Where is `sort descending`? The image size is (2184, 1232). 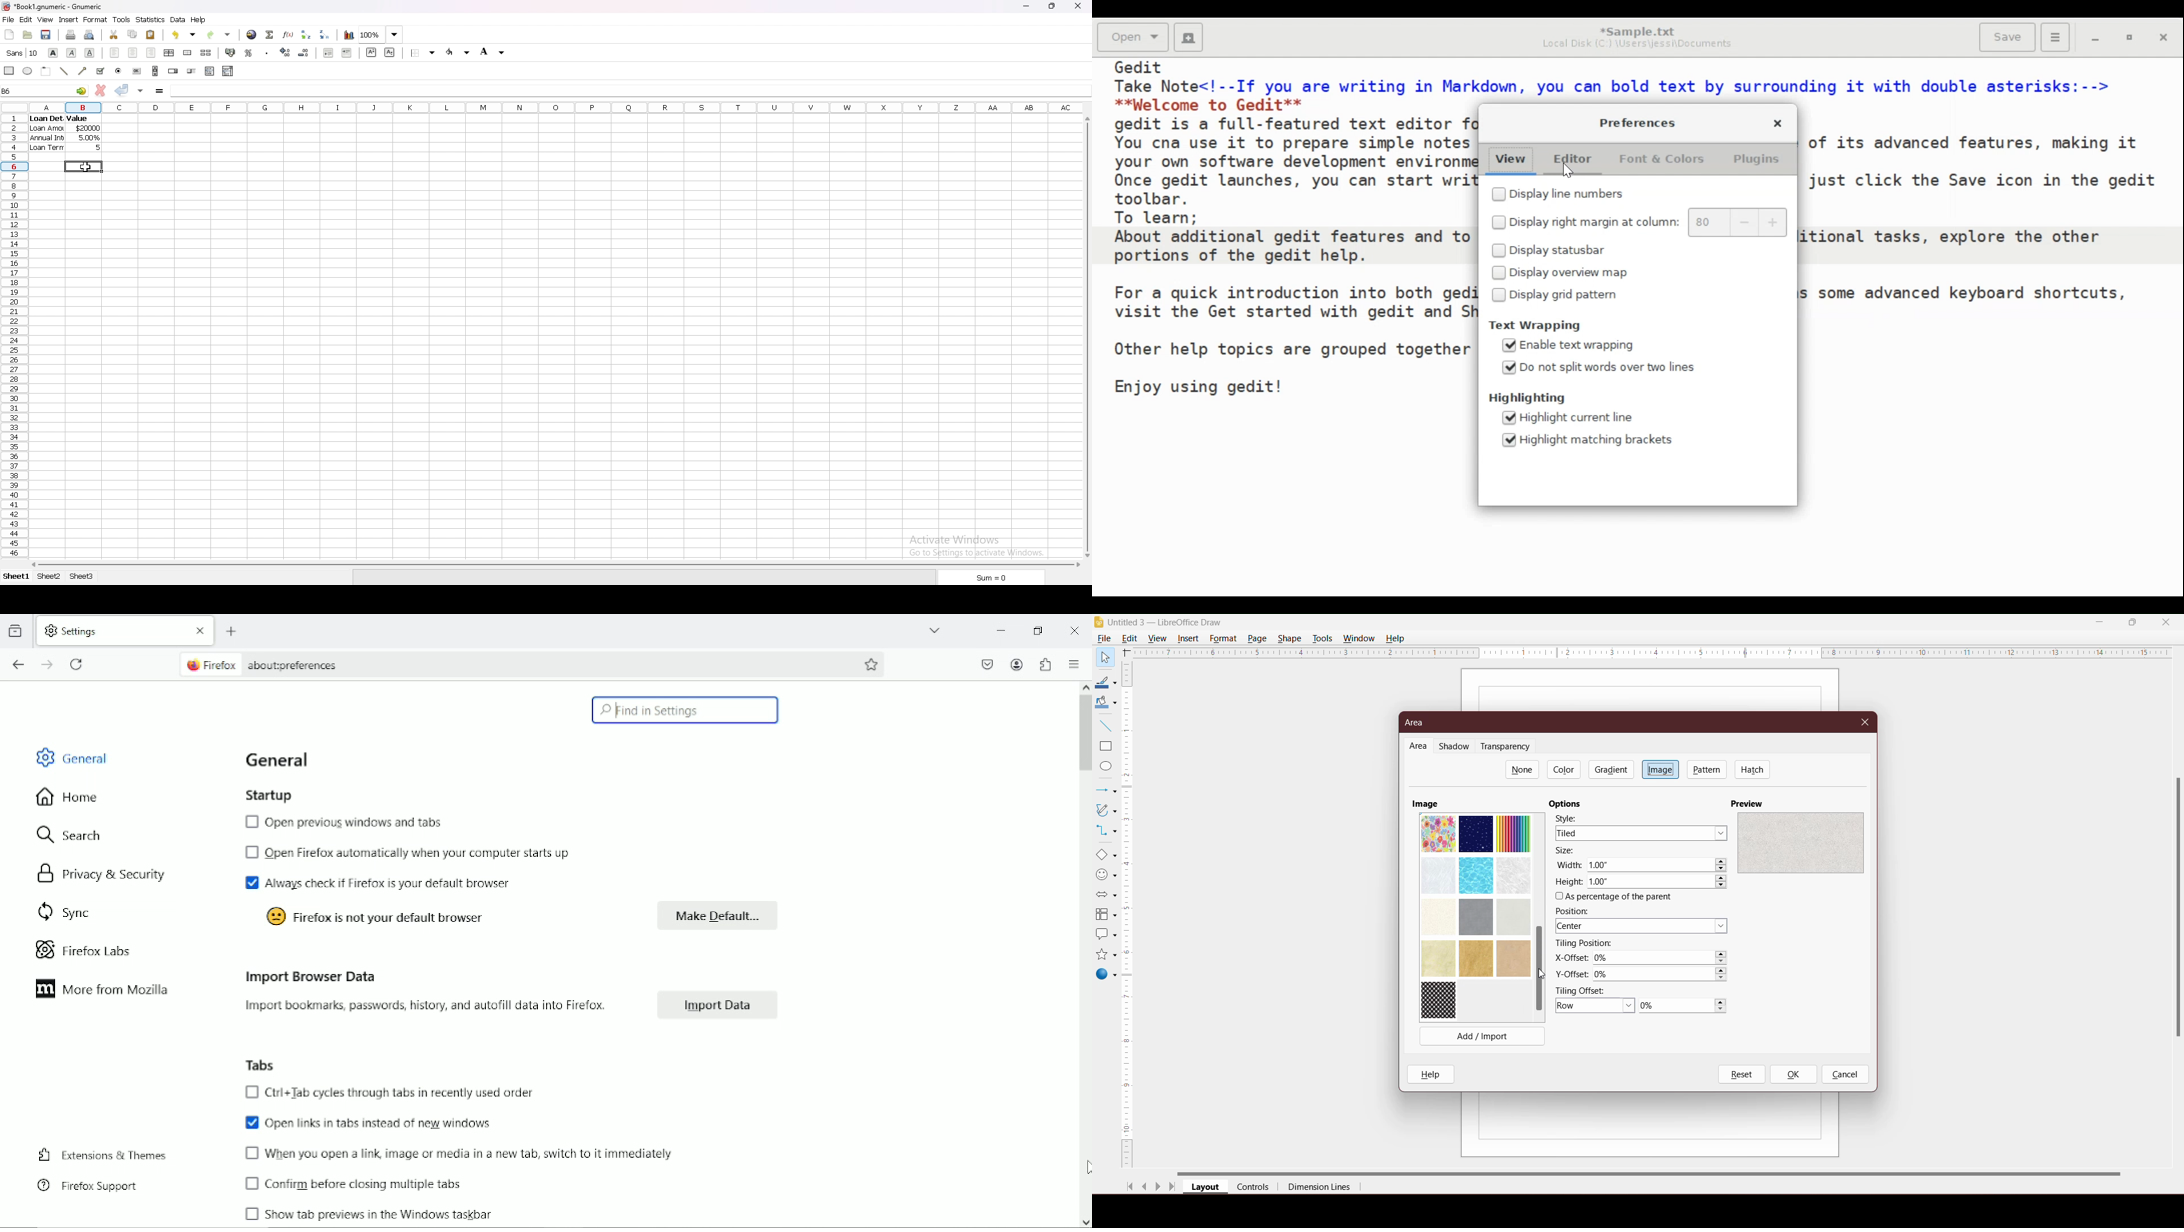
sort descending is located at coordinates (325, 34).